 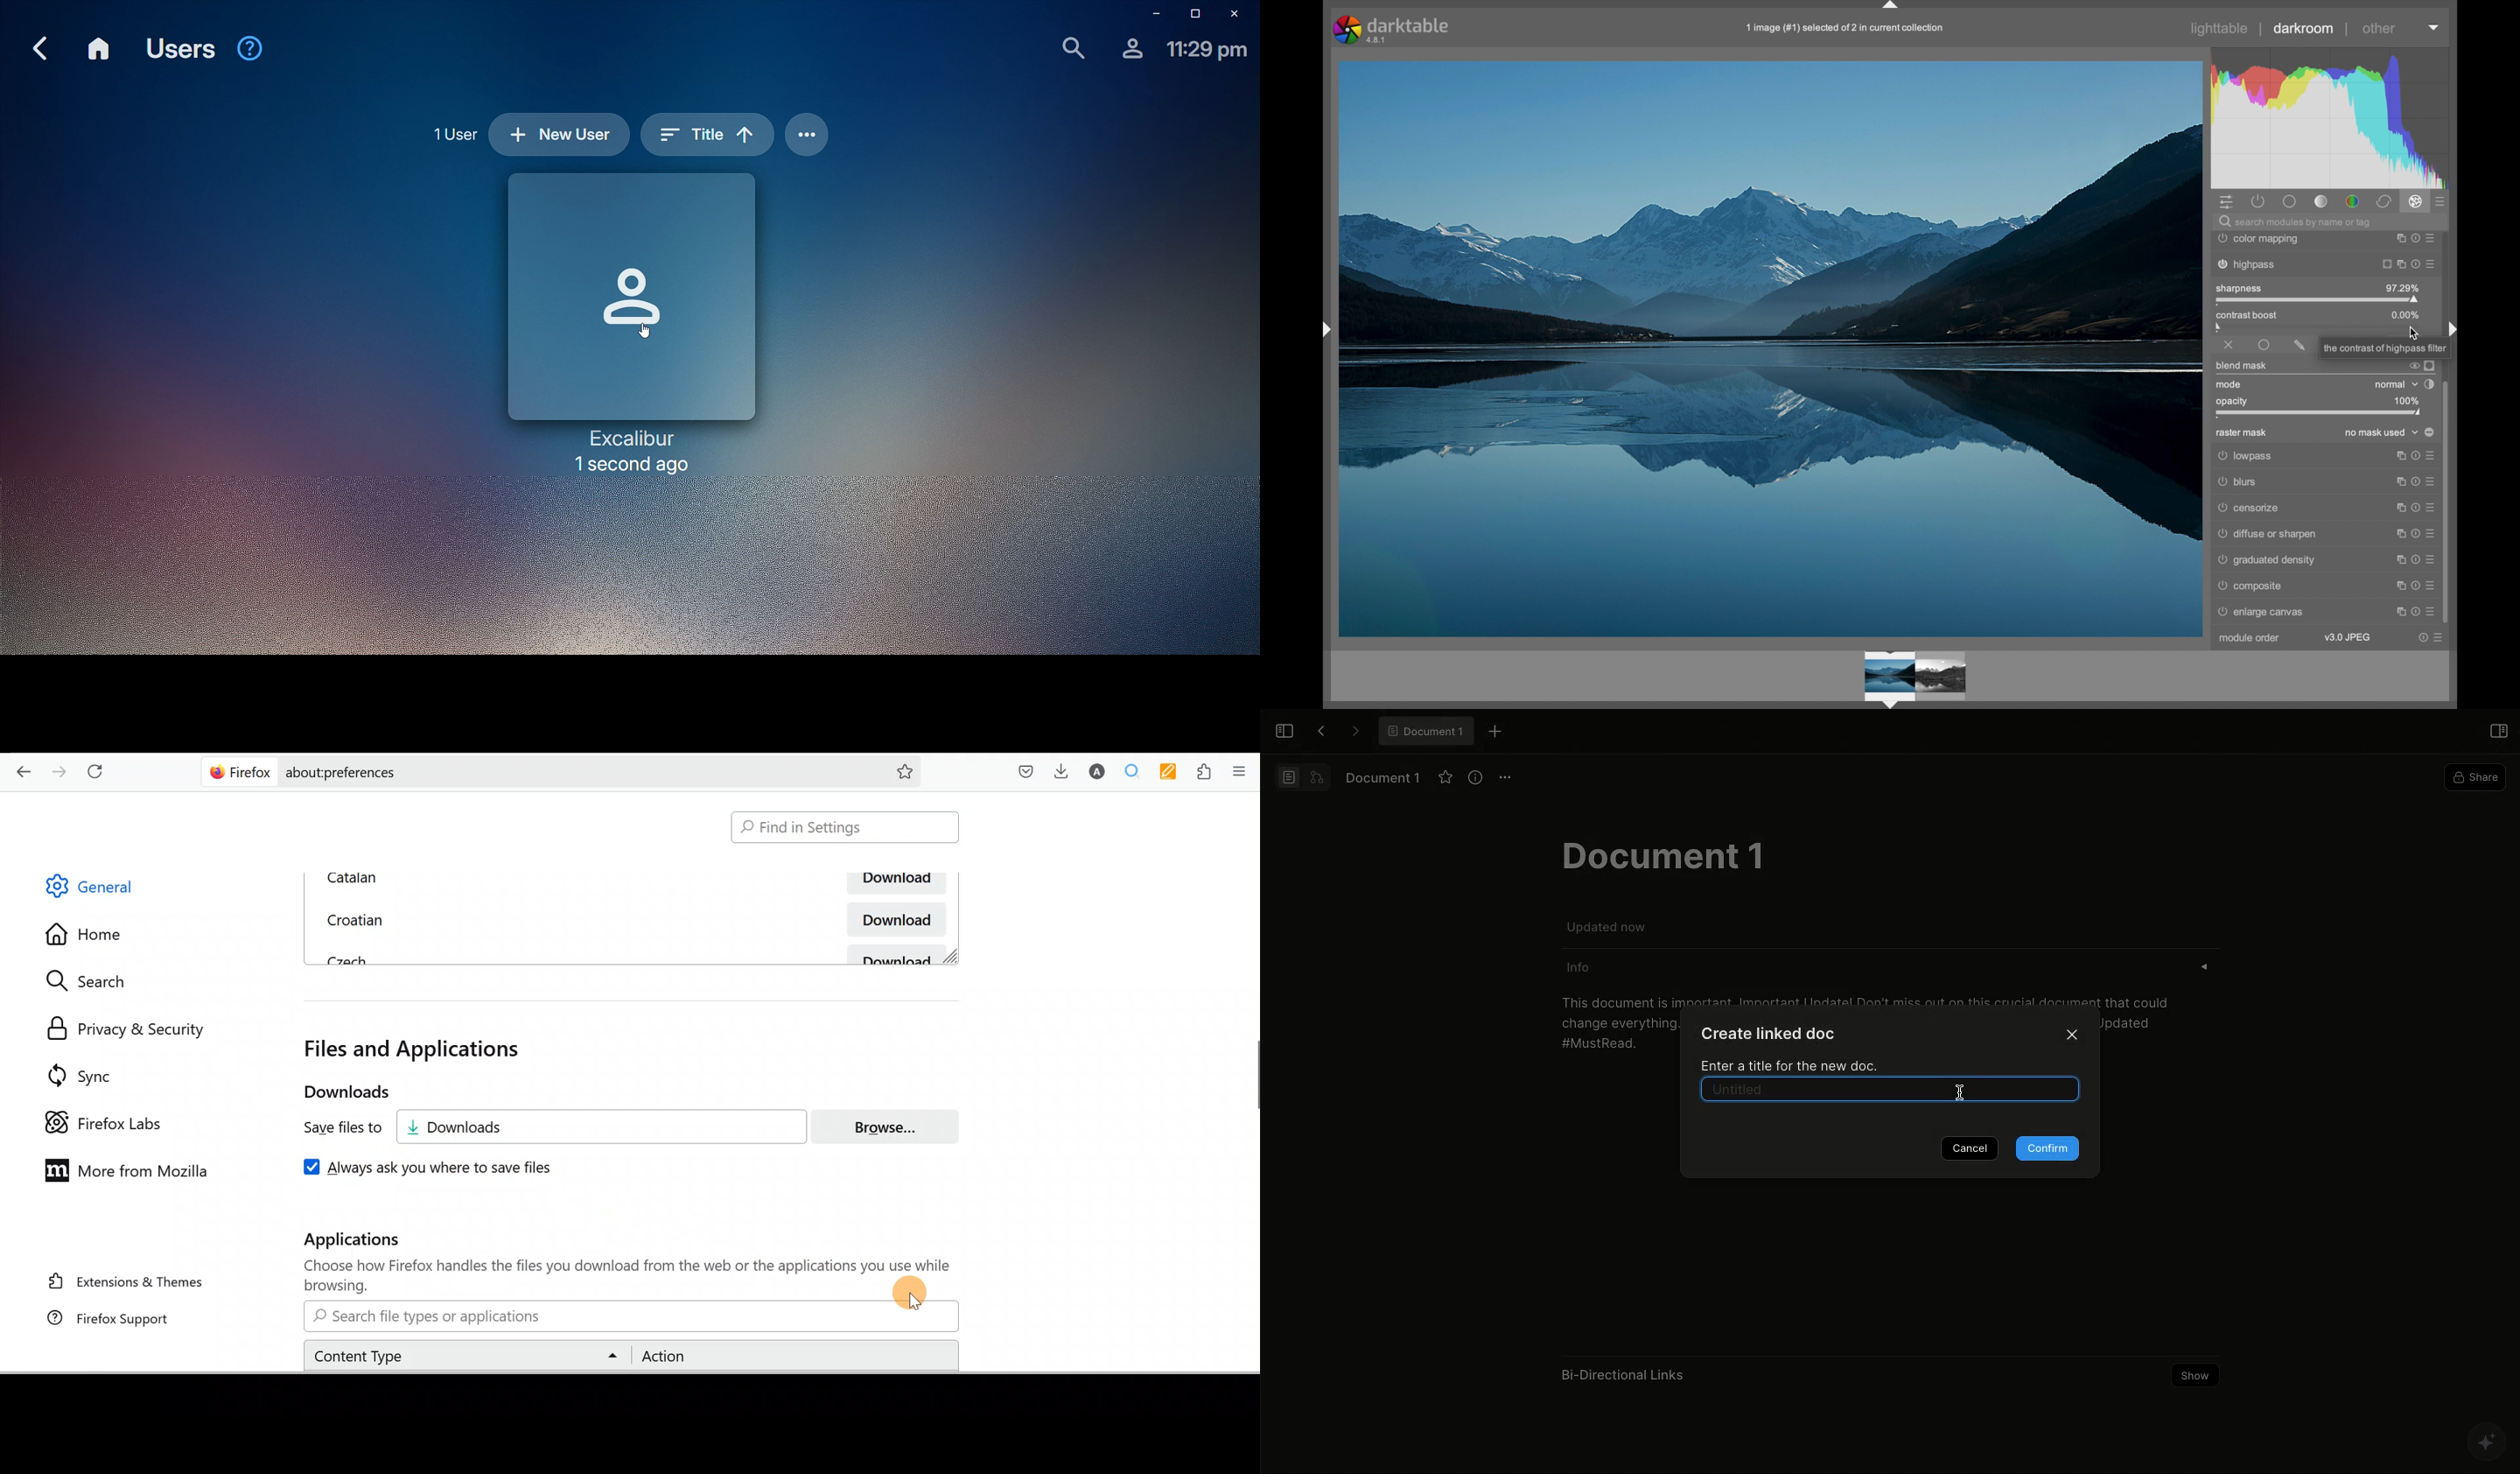 I want to click on scroll box, so click(x=2448, y=503).